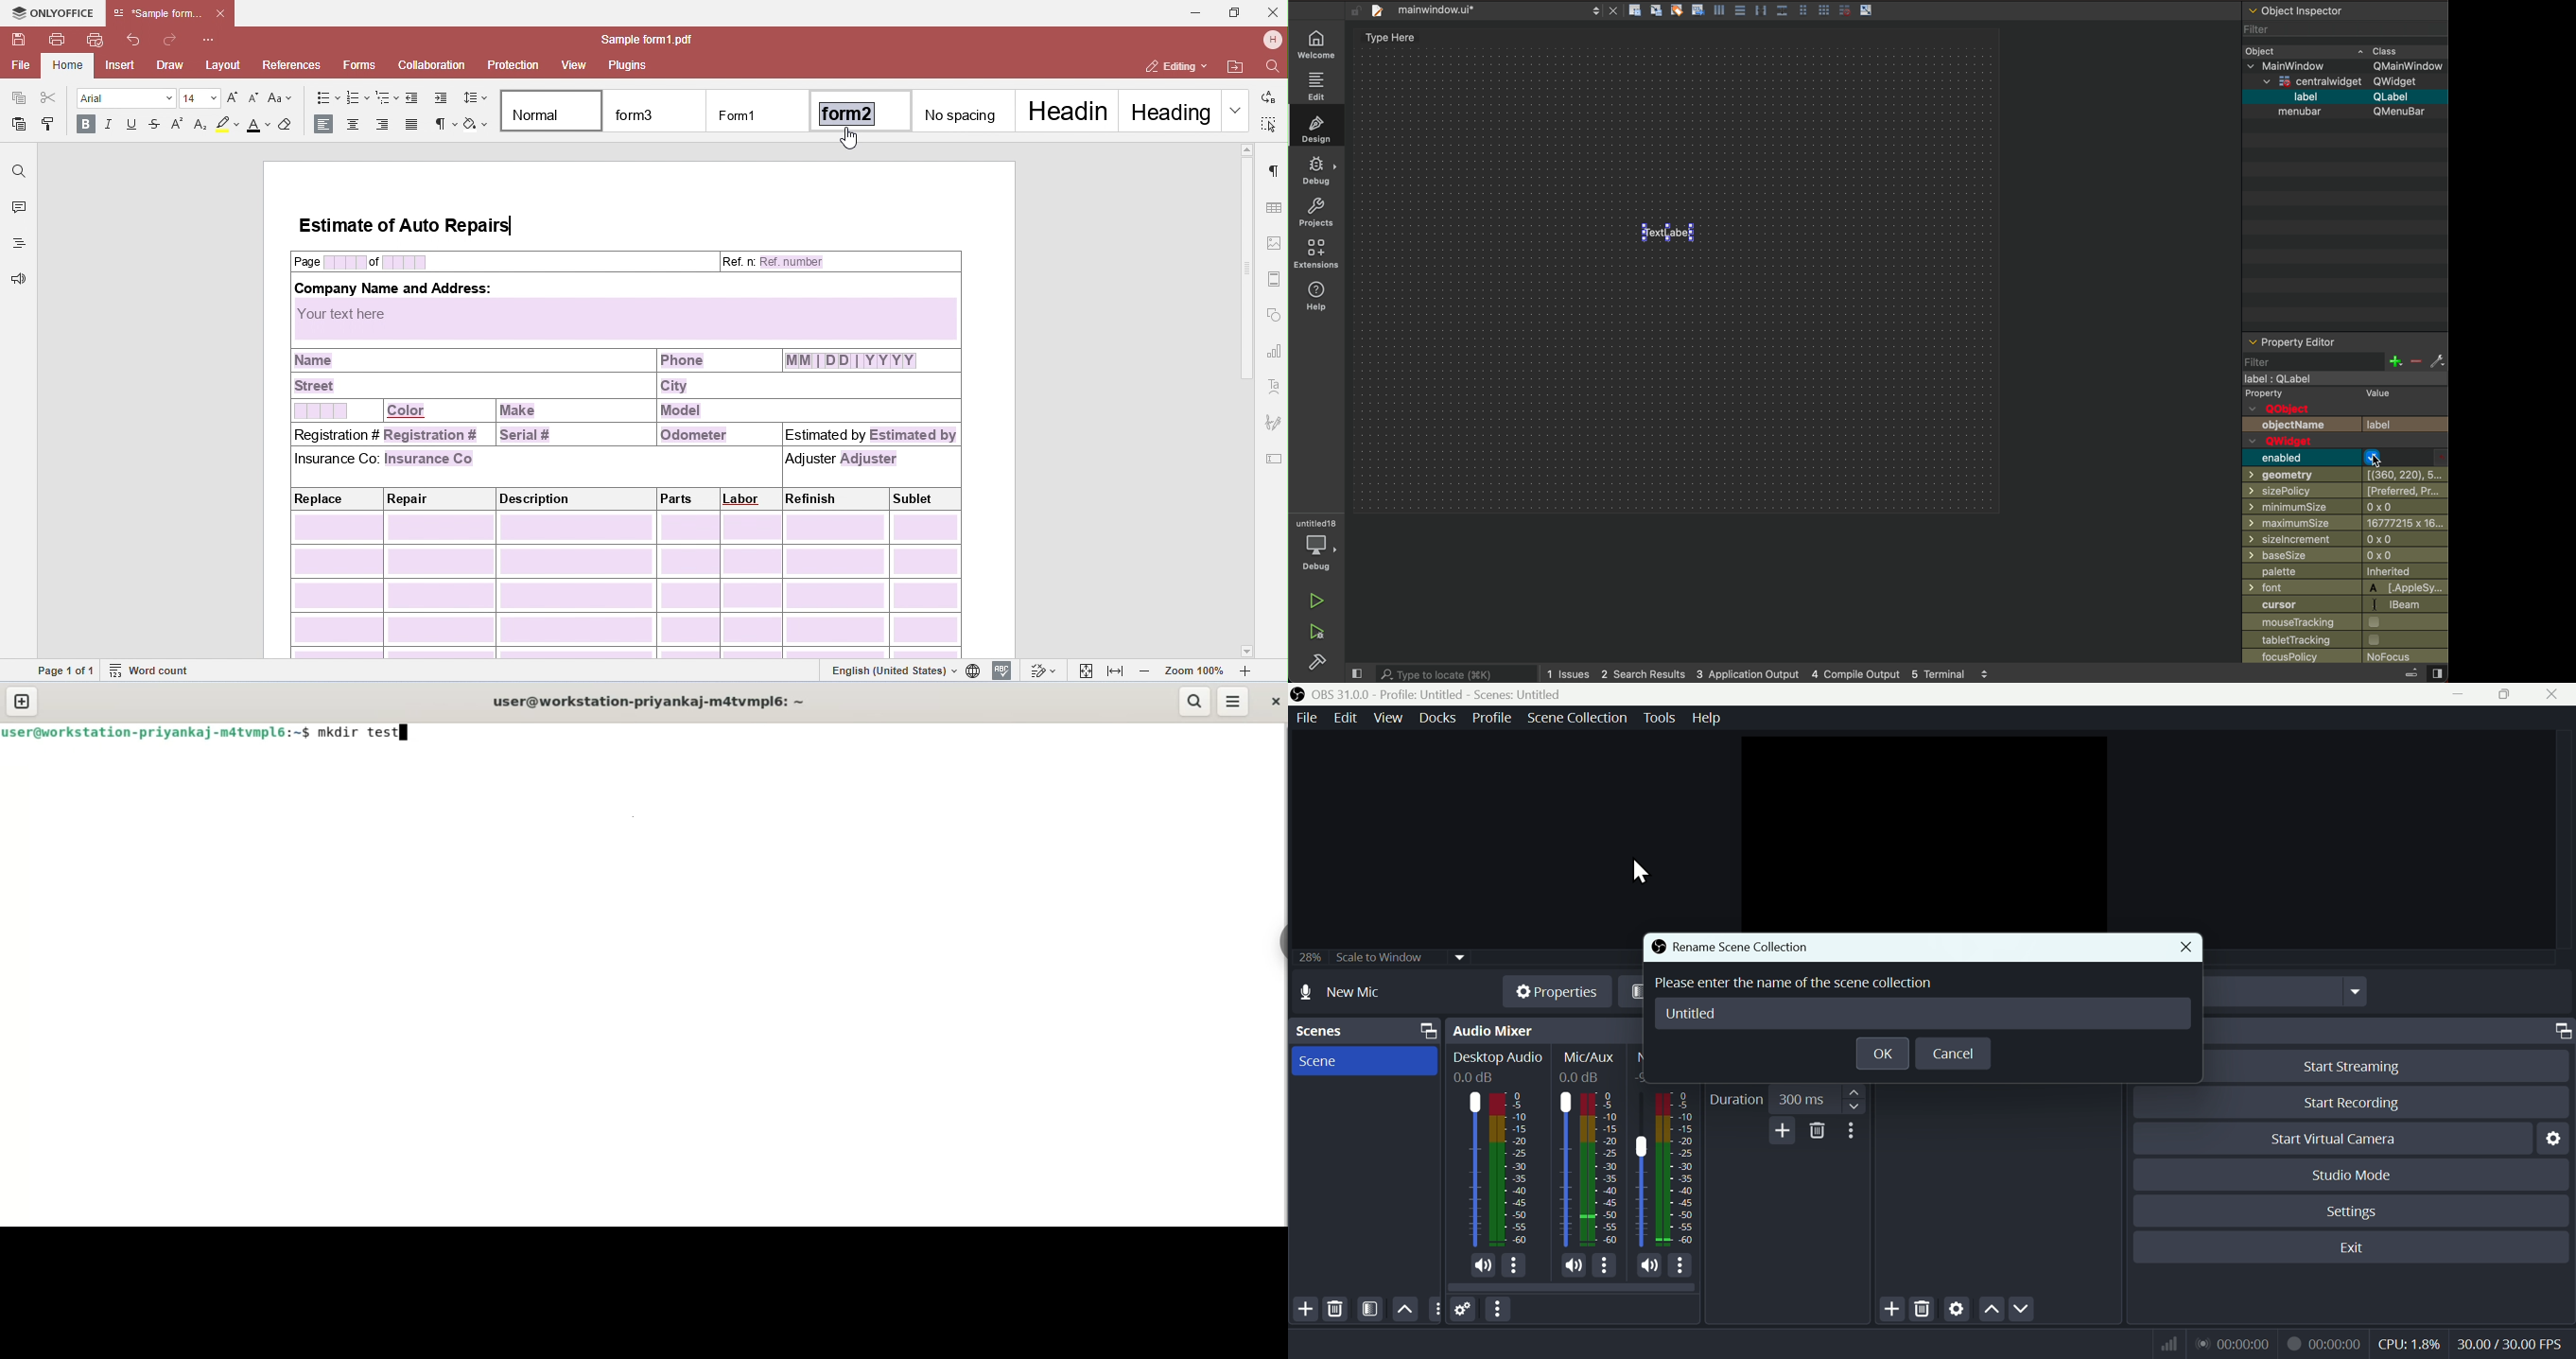 This screenshot has width=2576, height=1372. What do you see at coordinates (2482, 1032) in the screenshot?
I see `controls` at bounding box center [2482, 1032].